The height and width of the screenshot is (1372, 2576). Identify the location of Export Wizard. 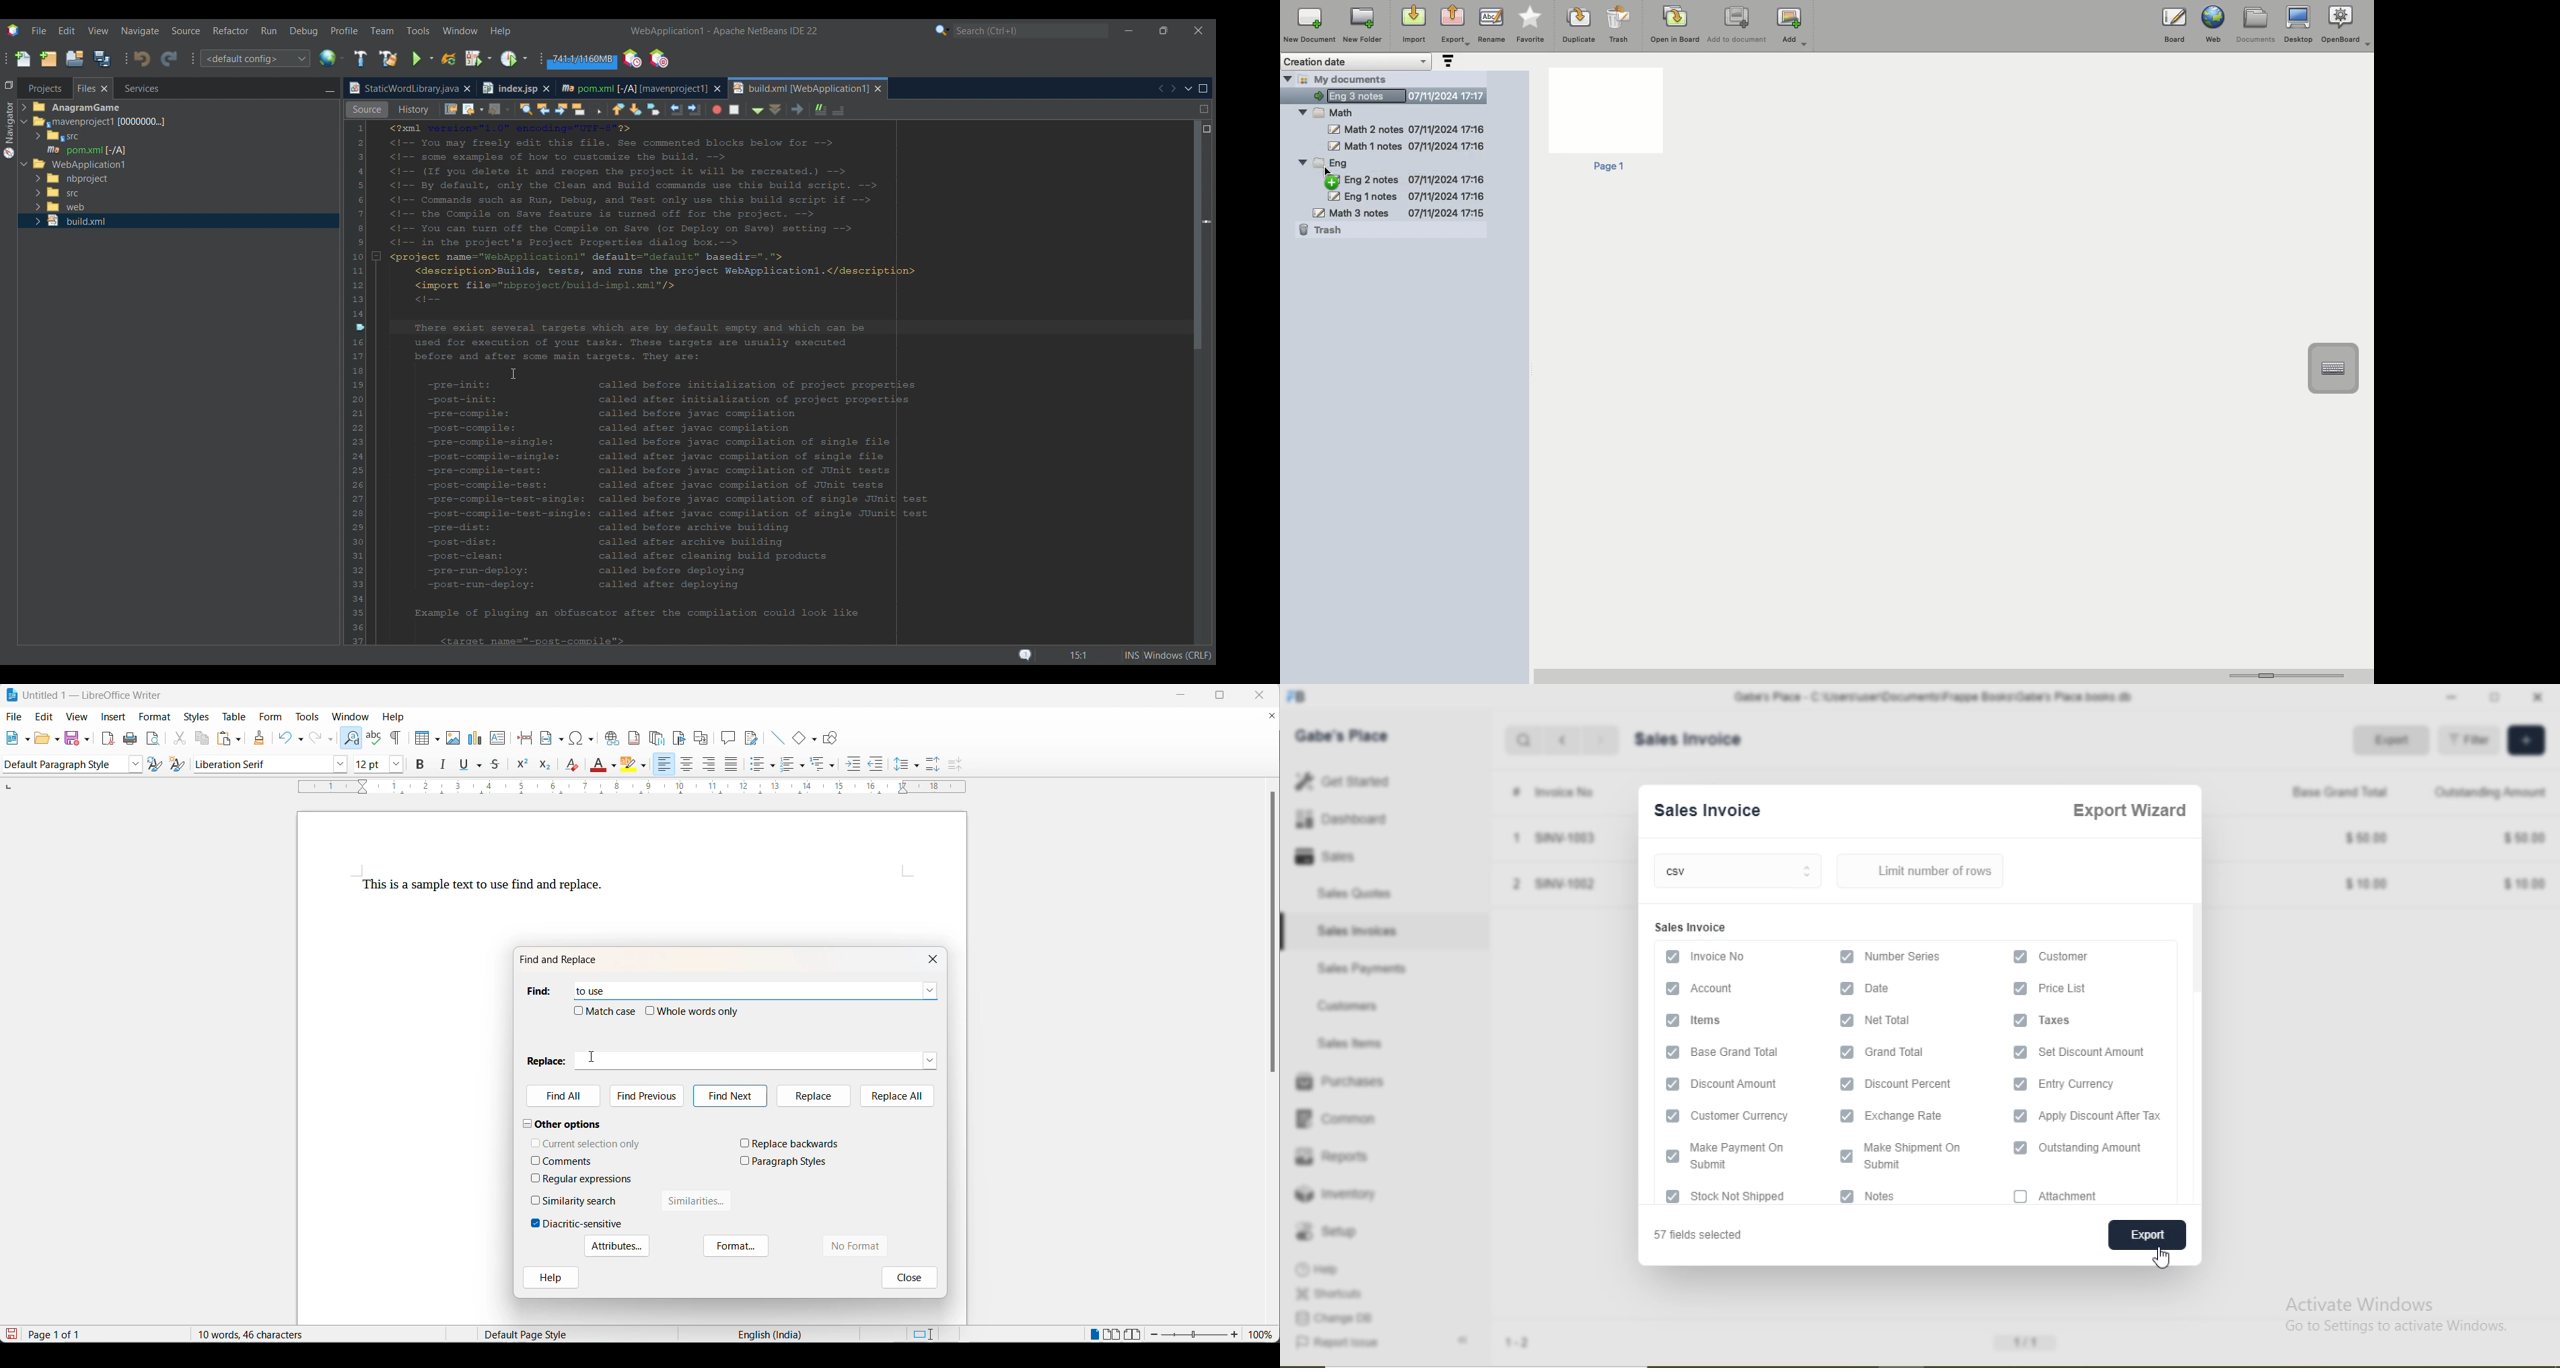
(2129, 811).